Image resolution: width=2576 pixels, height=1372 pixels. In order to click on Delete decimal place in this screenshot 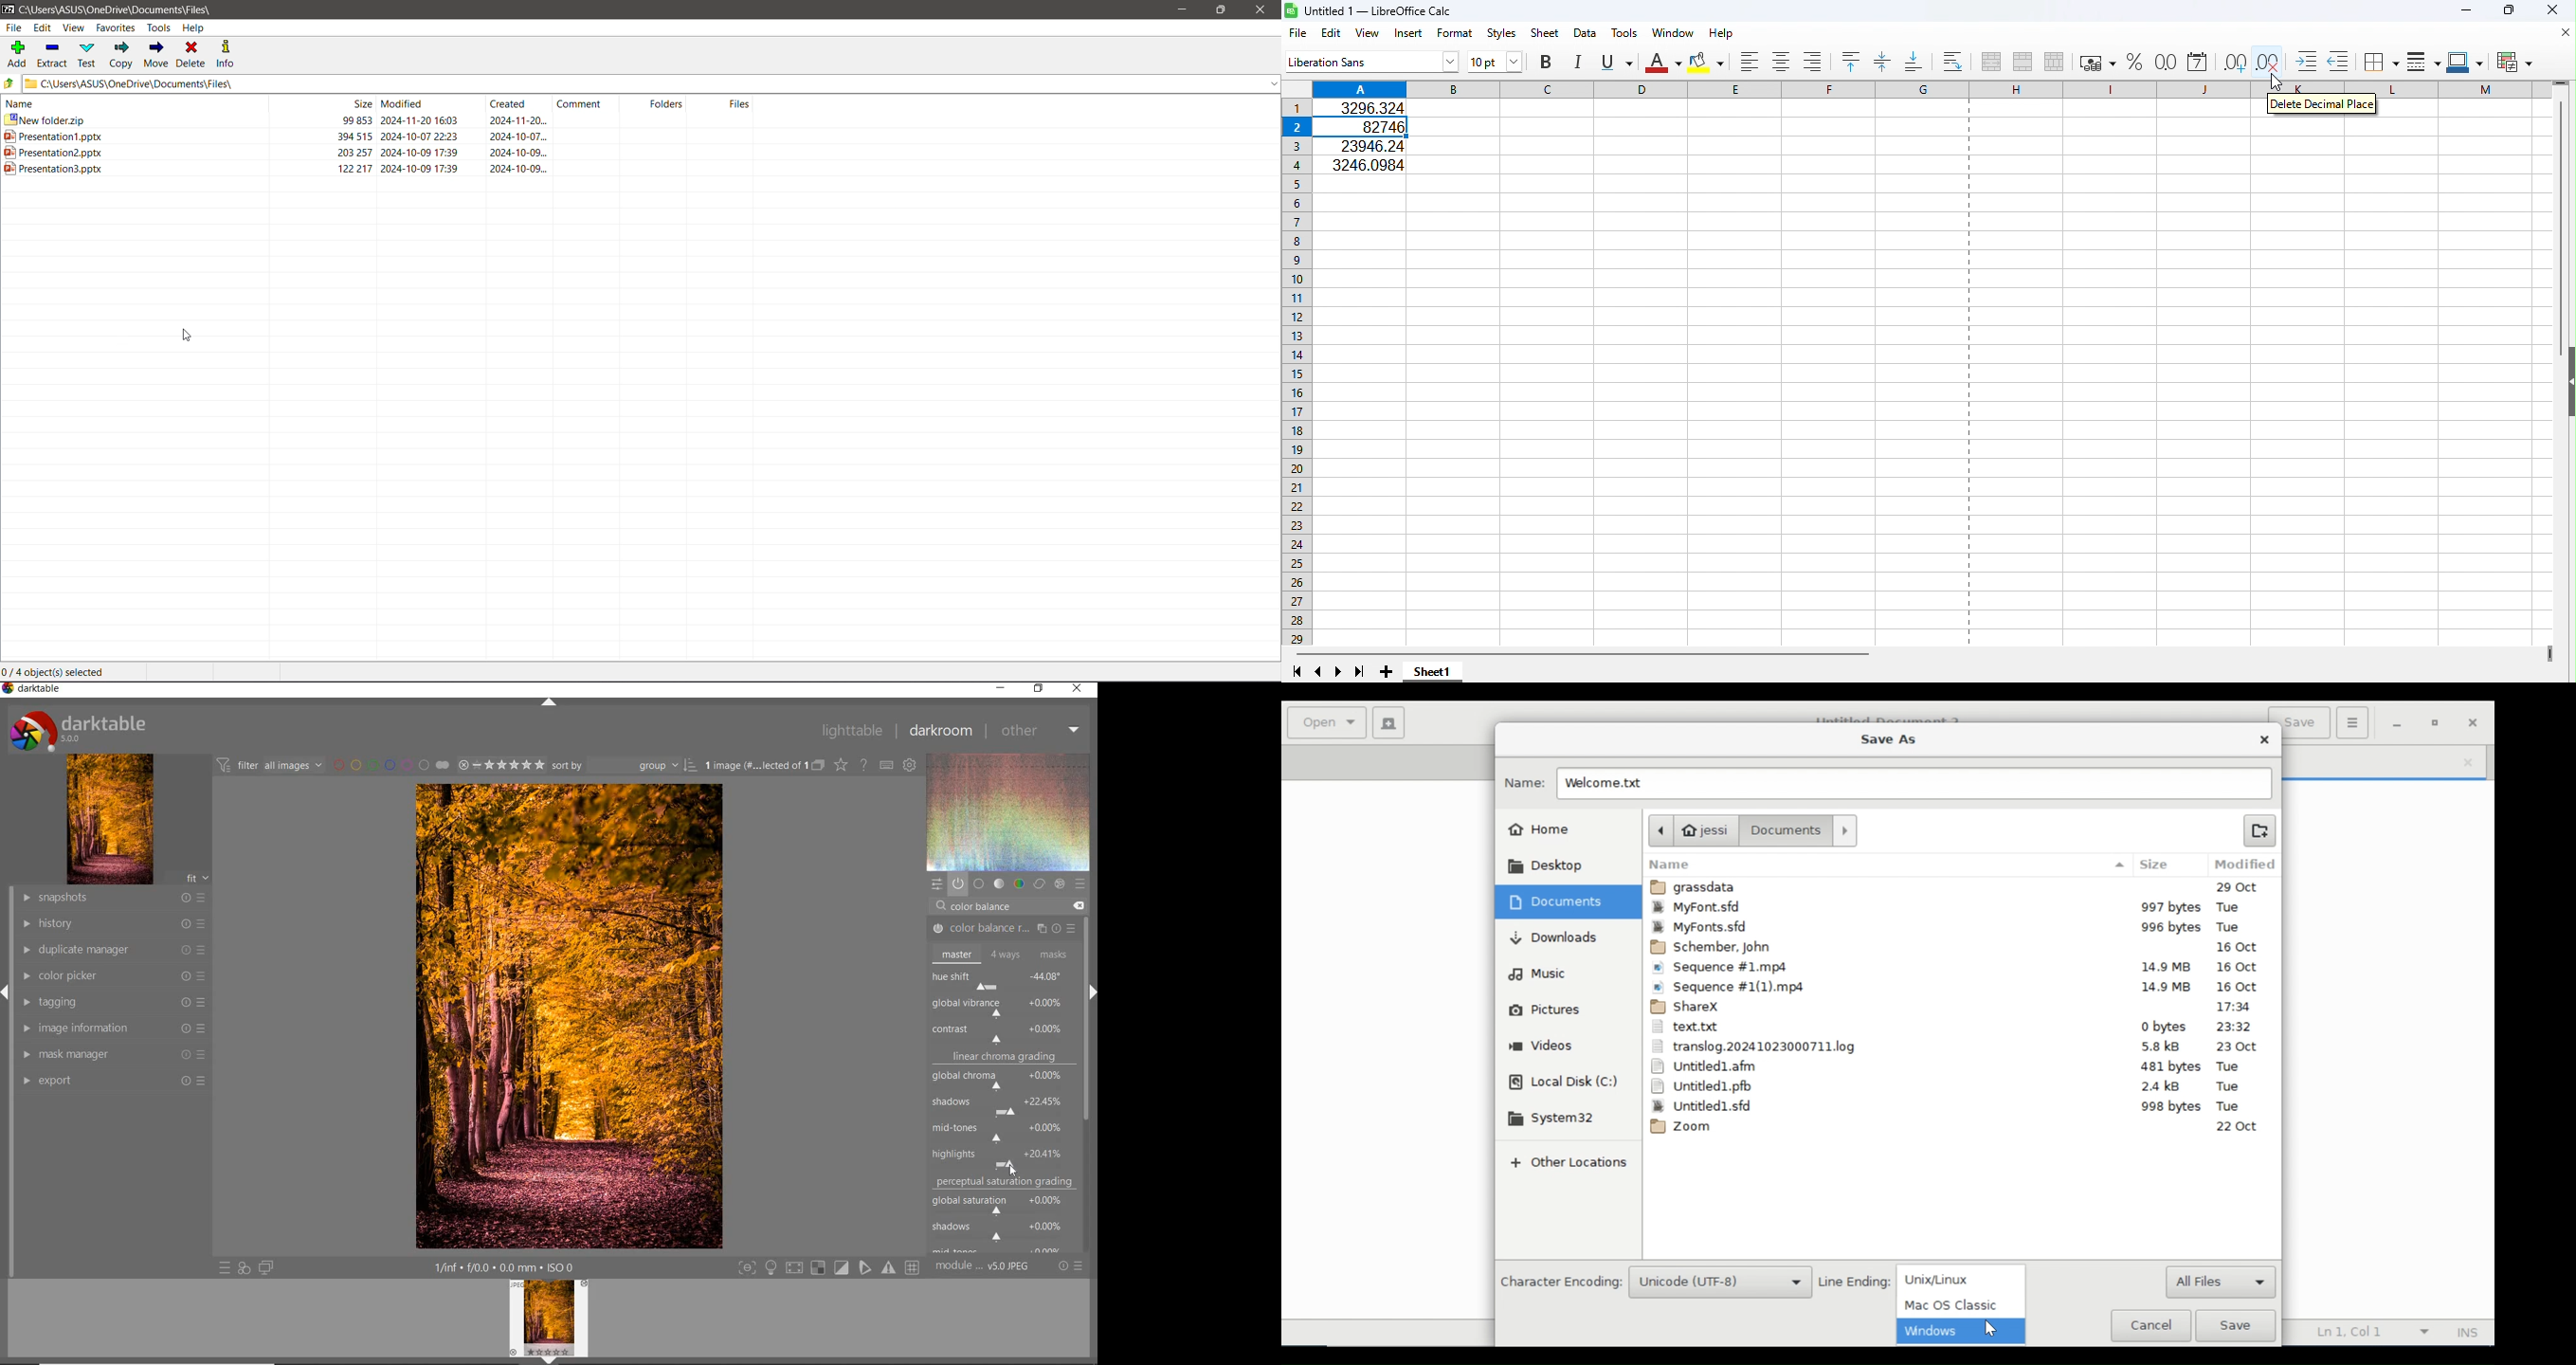, I will do `click(2265, 61)`.